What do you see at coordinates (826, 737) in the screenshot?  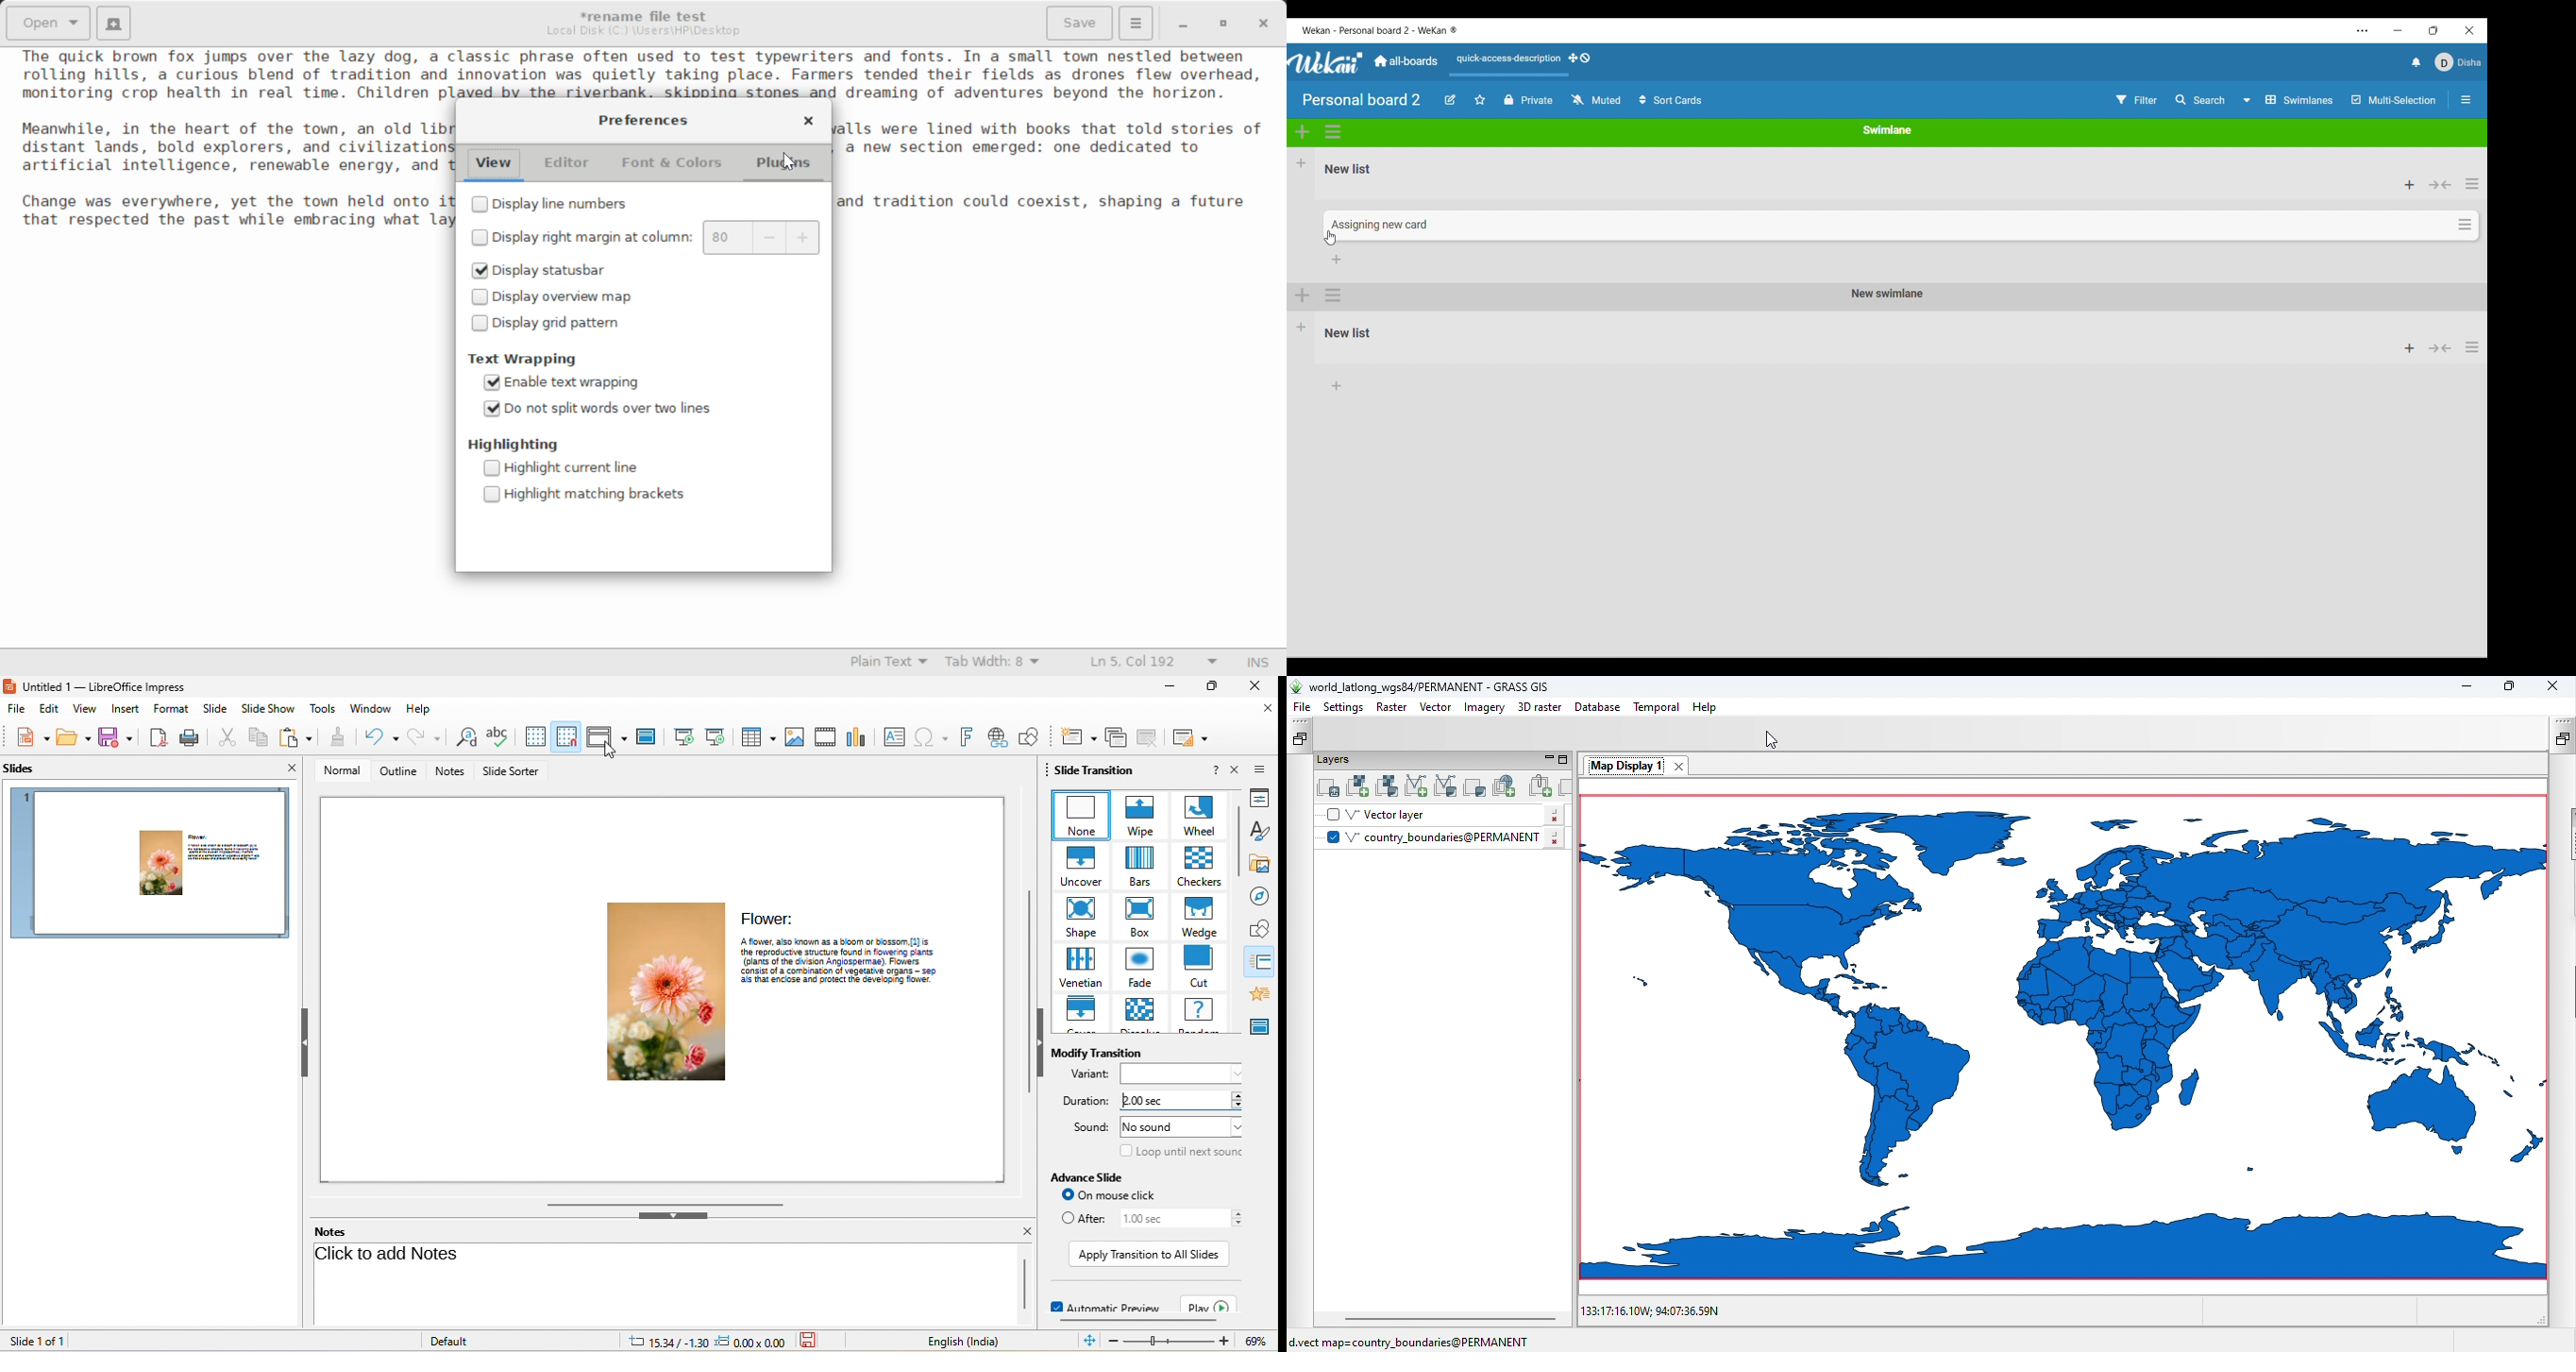 I see `video/audio` at bounding box center [826, 737].